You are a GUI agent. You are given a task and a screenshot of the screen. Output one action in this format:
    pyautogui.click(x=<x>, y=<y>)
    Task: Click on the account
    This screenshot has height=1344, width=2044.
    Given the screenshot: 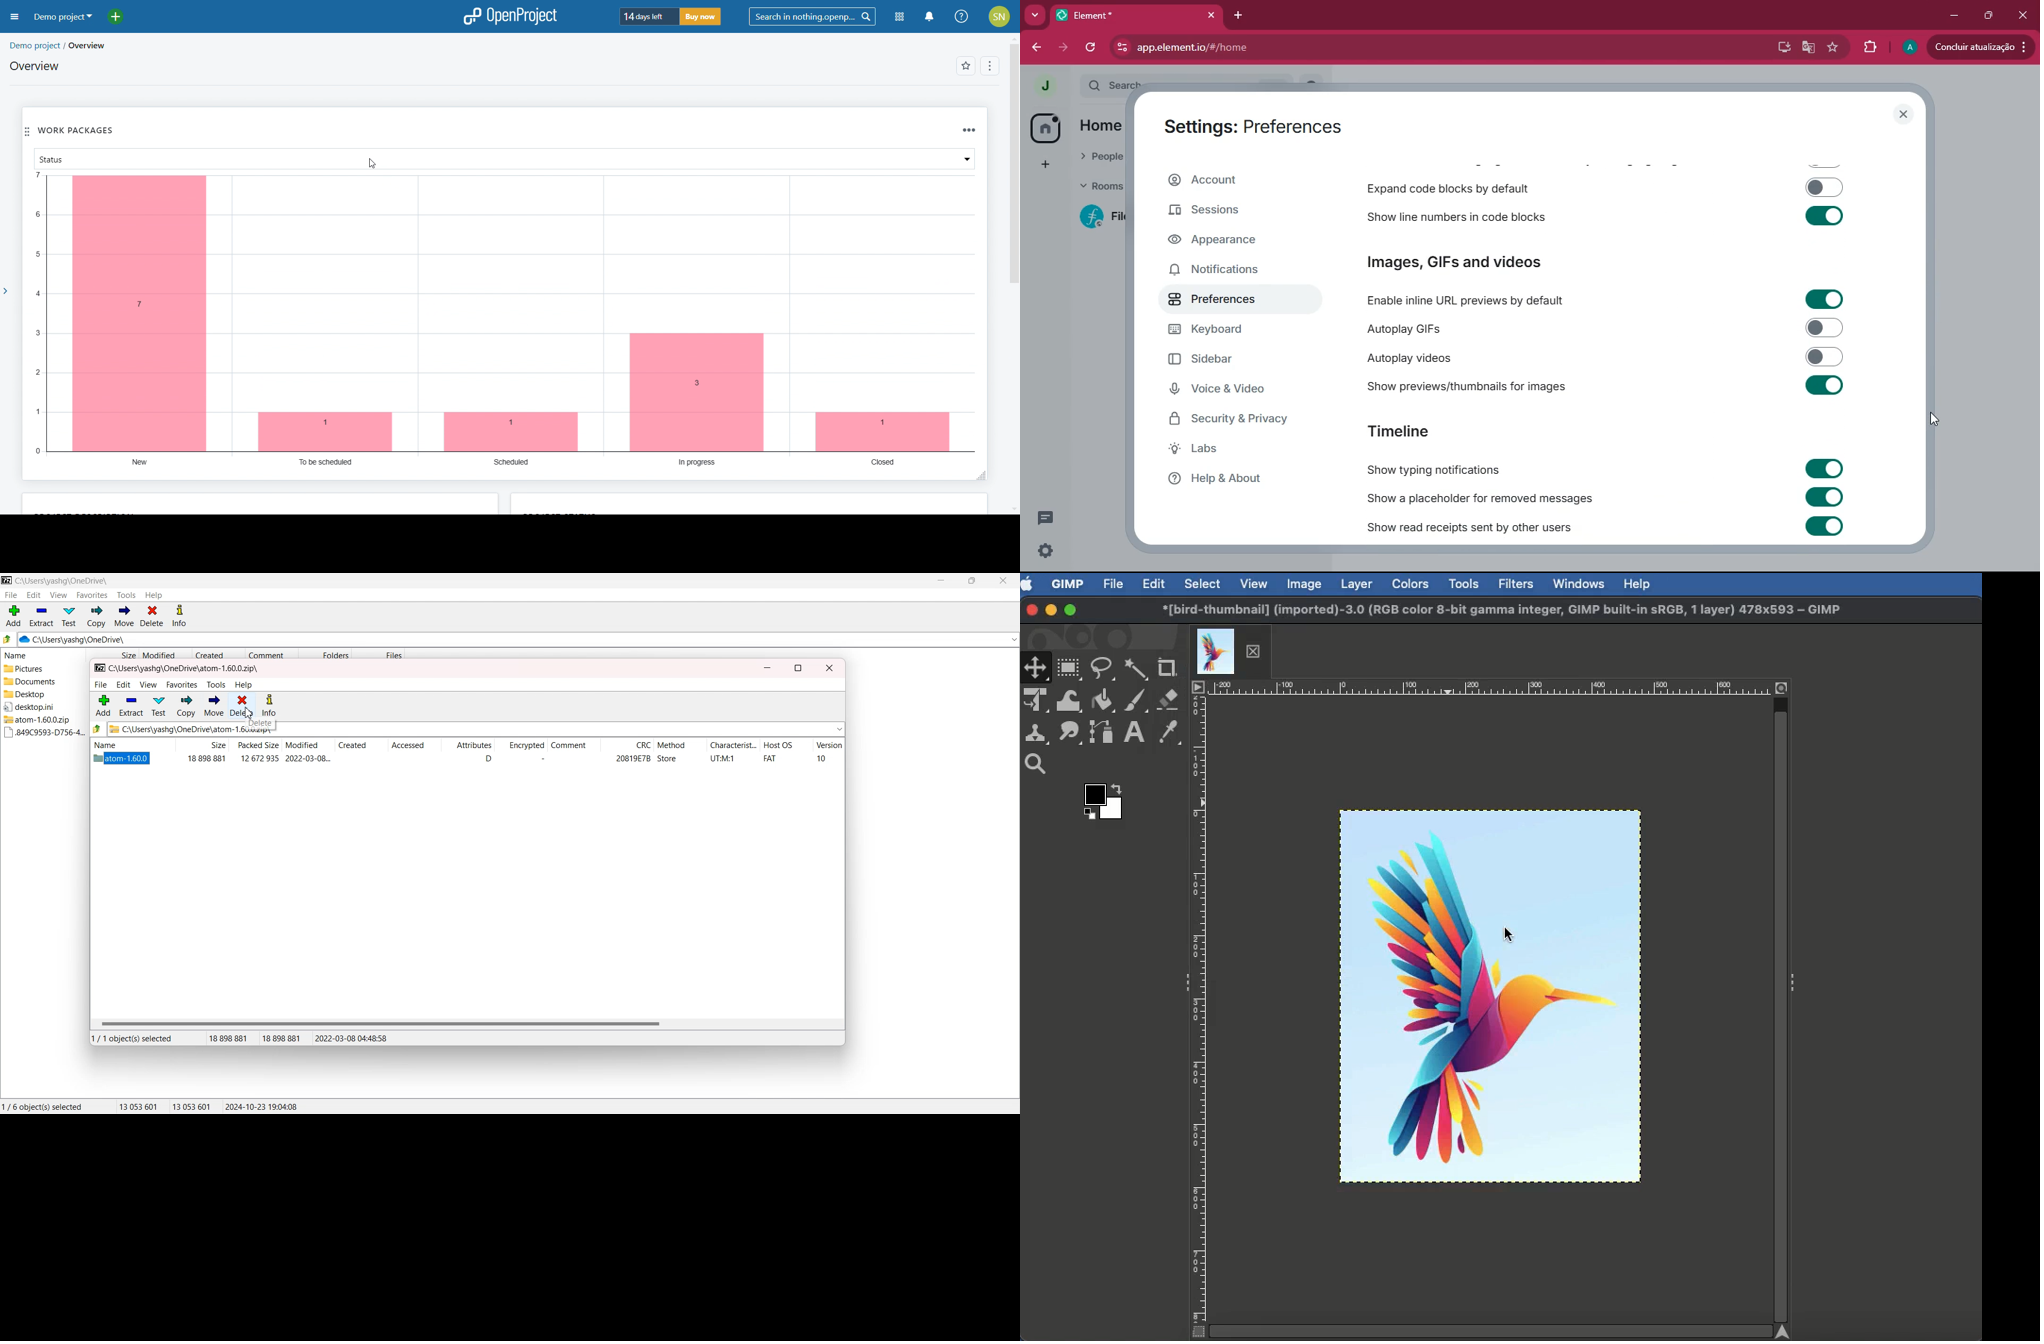 What is the action you would take?
    pyautogui.click(x=999, y=16)
    